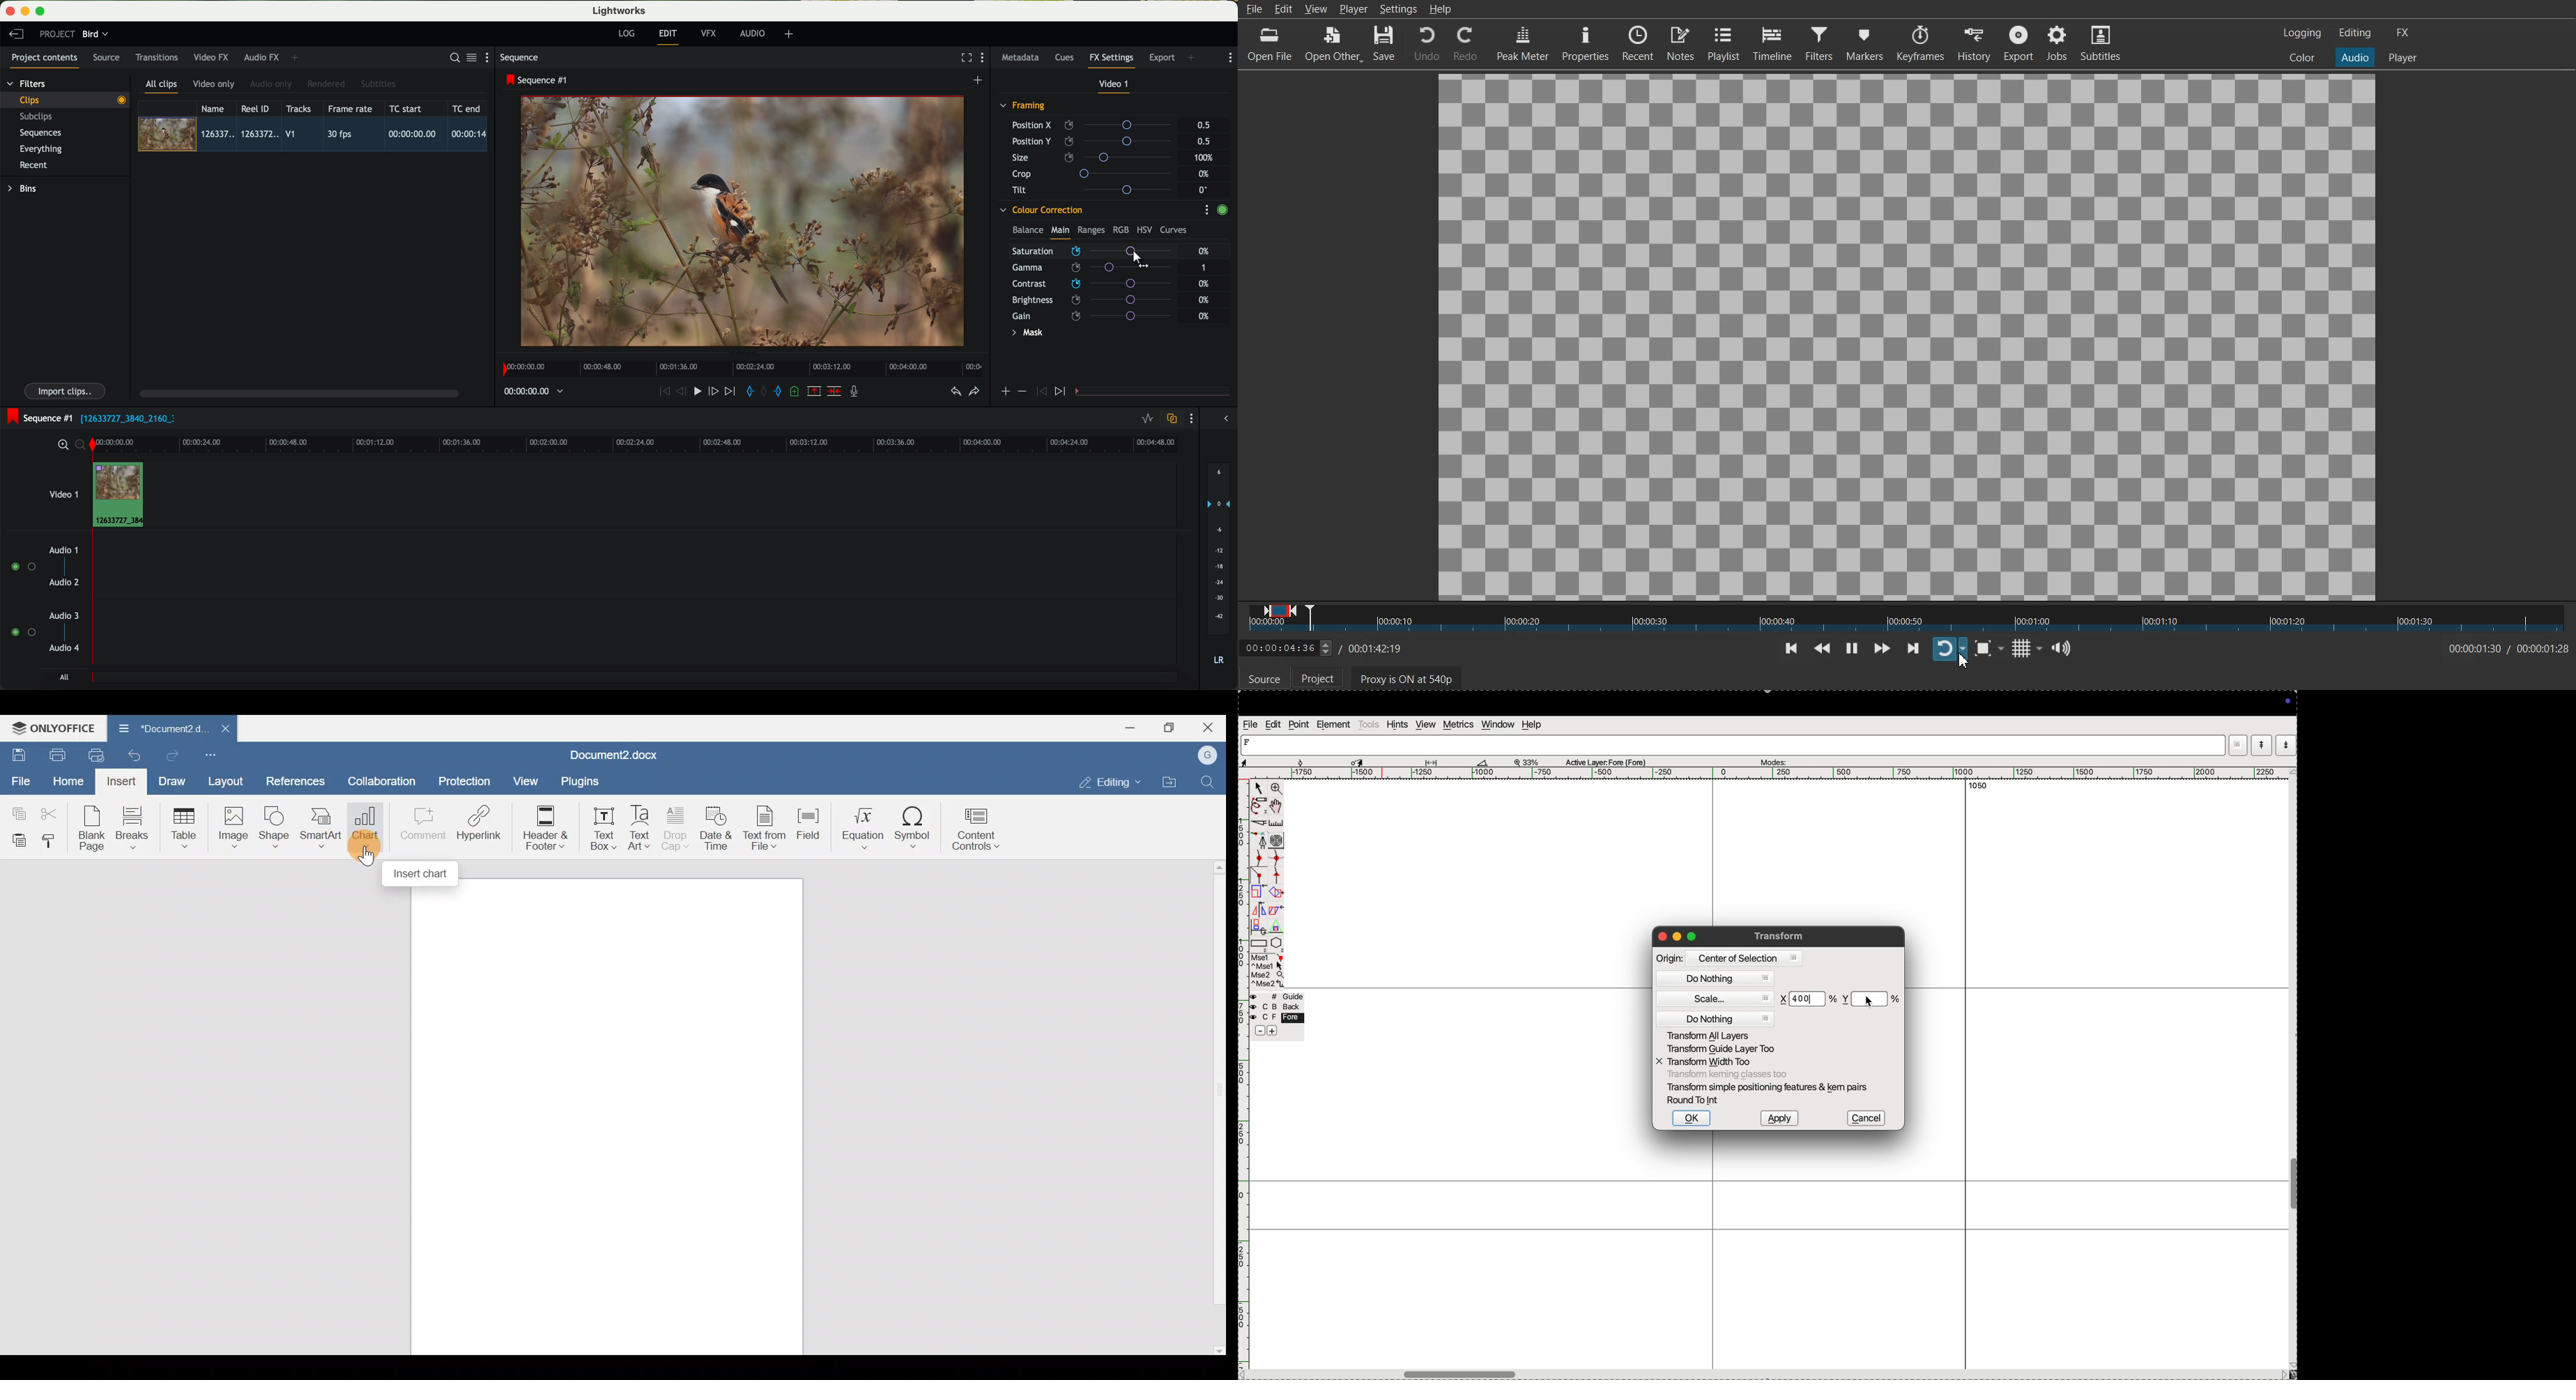 The width and height of the screenshot is (2576, 1400). What do you see at coordinates (482, 822) in the screenshot?
I see `Hyperlink` at bounding box center [482, 822].